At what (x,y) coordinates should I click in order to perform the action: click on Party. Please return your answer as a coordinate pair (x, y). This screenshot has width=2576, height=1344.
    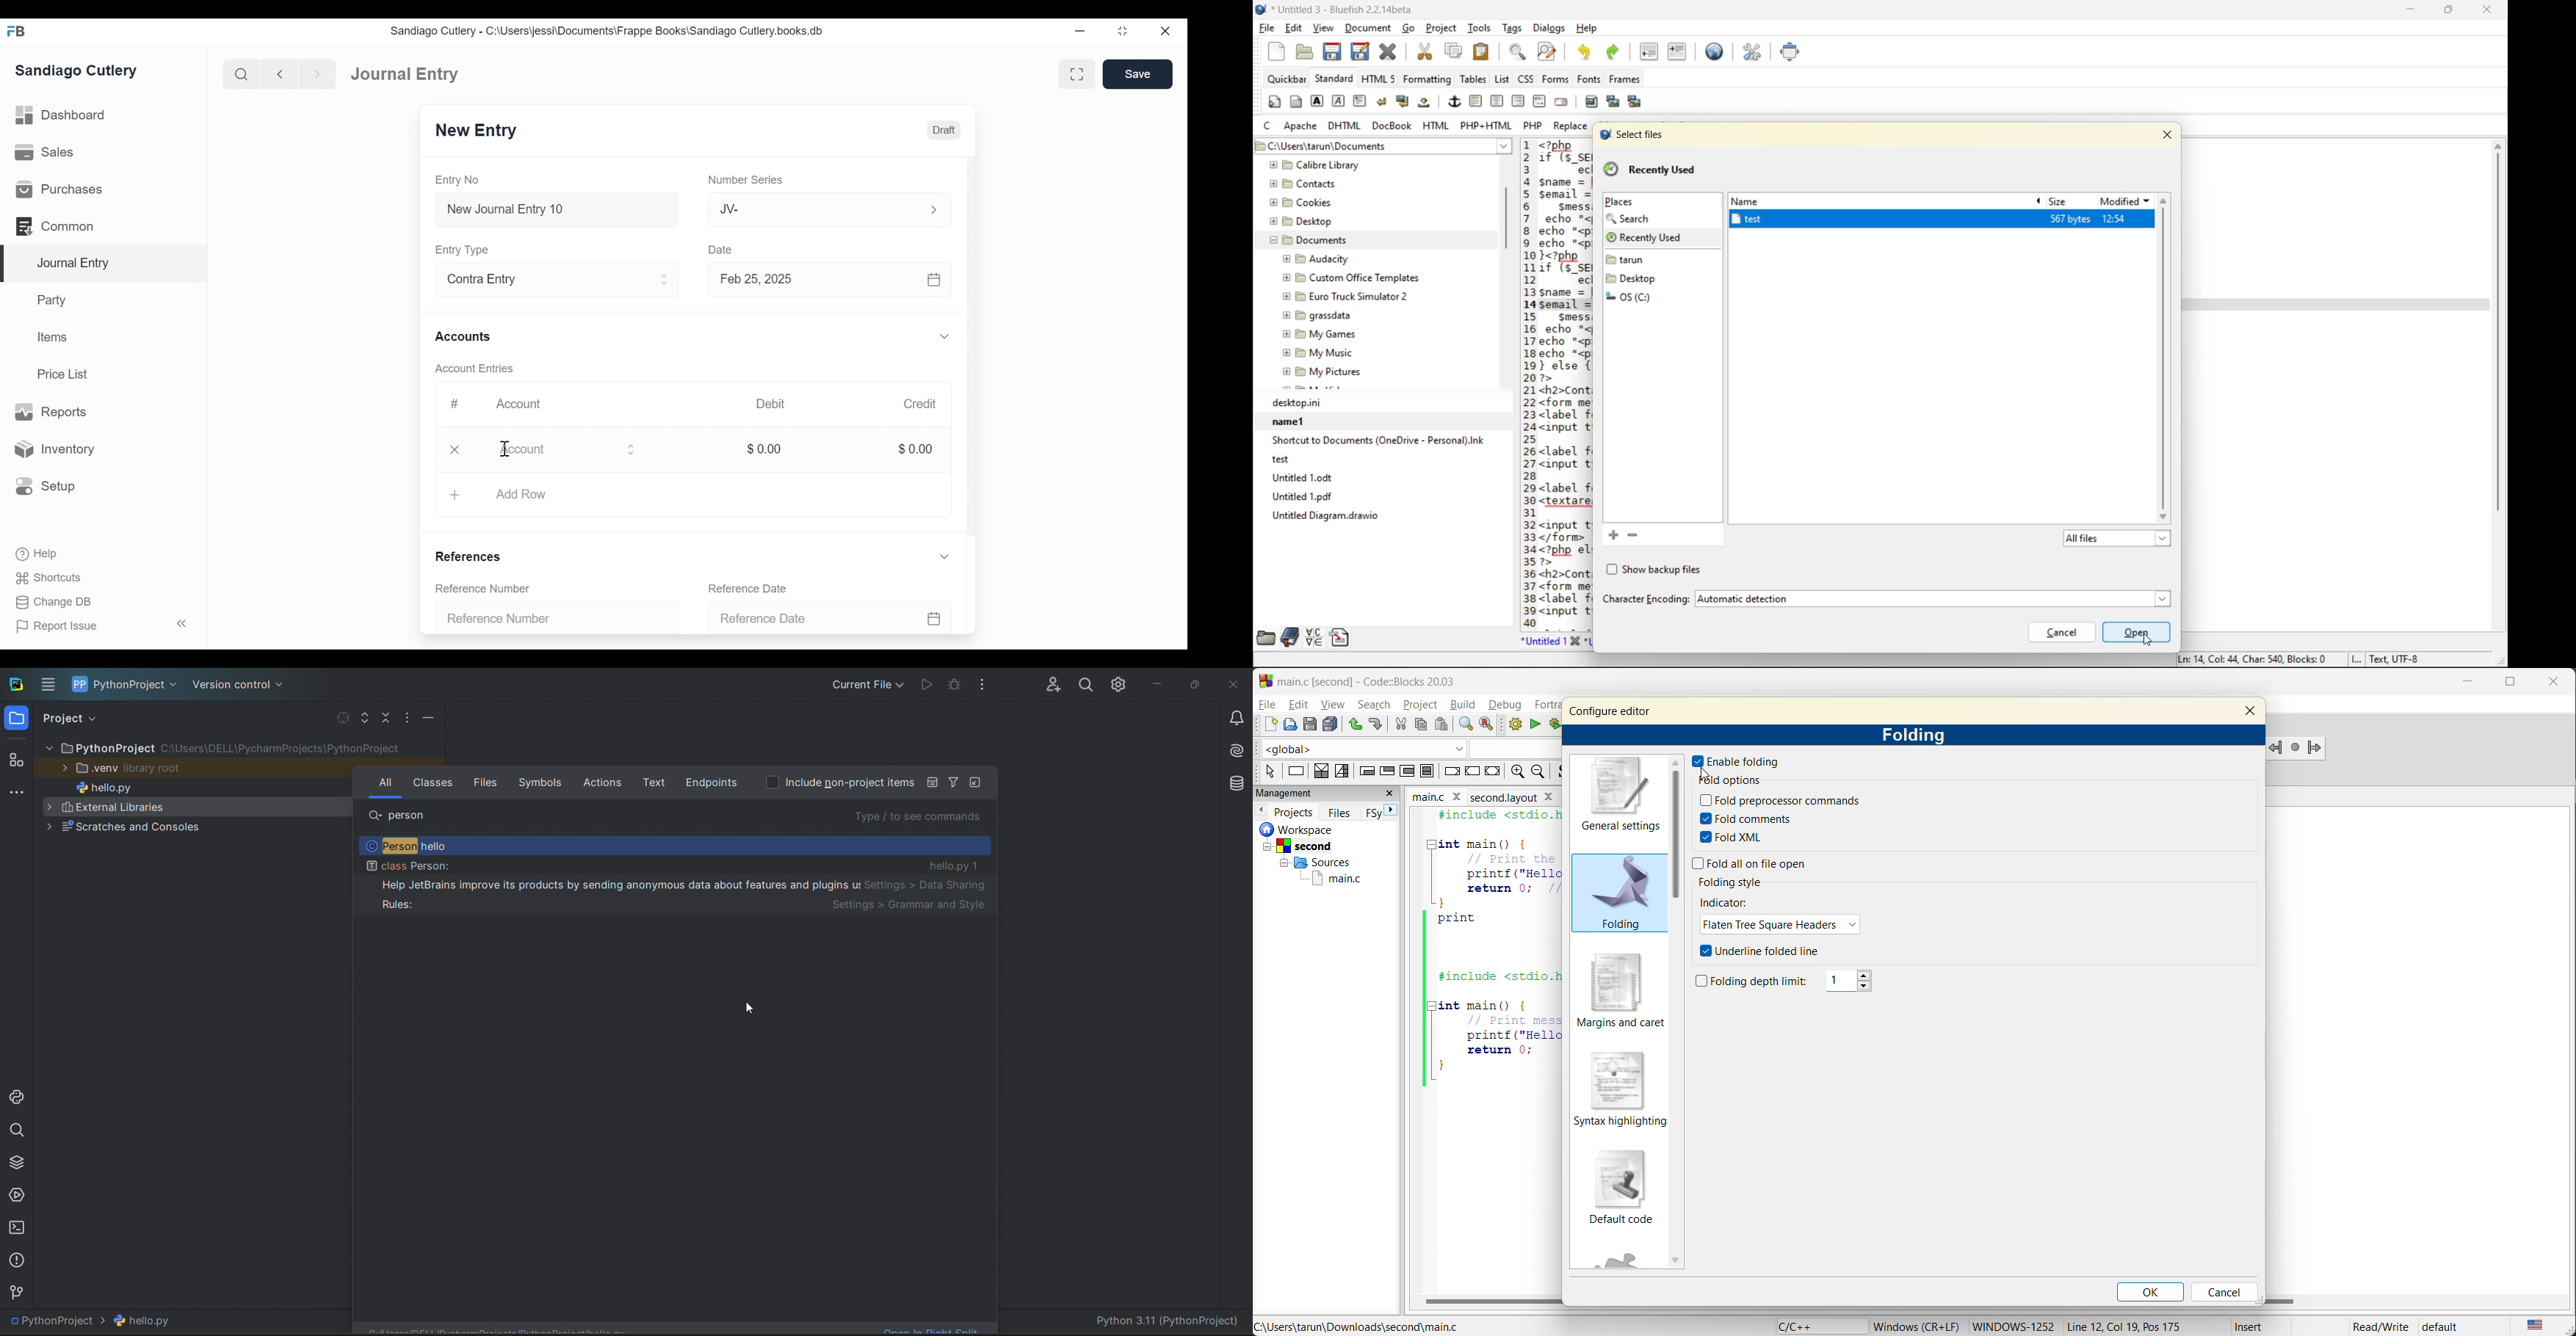
    Looking at the image, I should click on (50, 300).